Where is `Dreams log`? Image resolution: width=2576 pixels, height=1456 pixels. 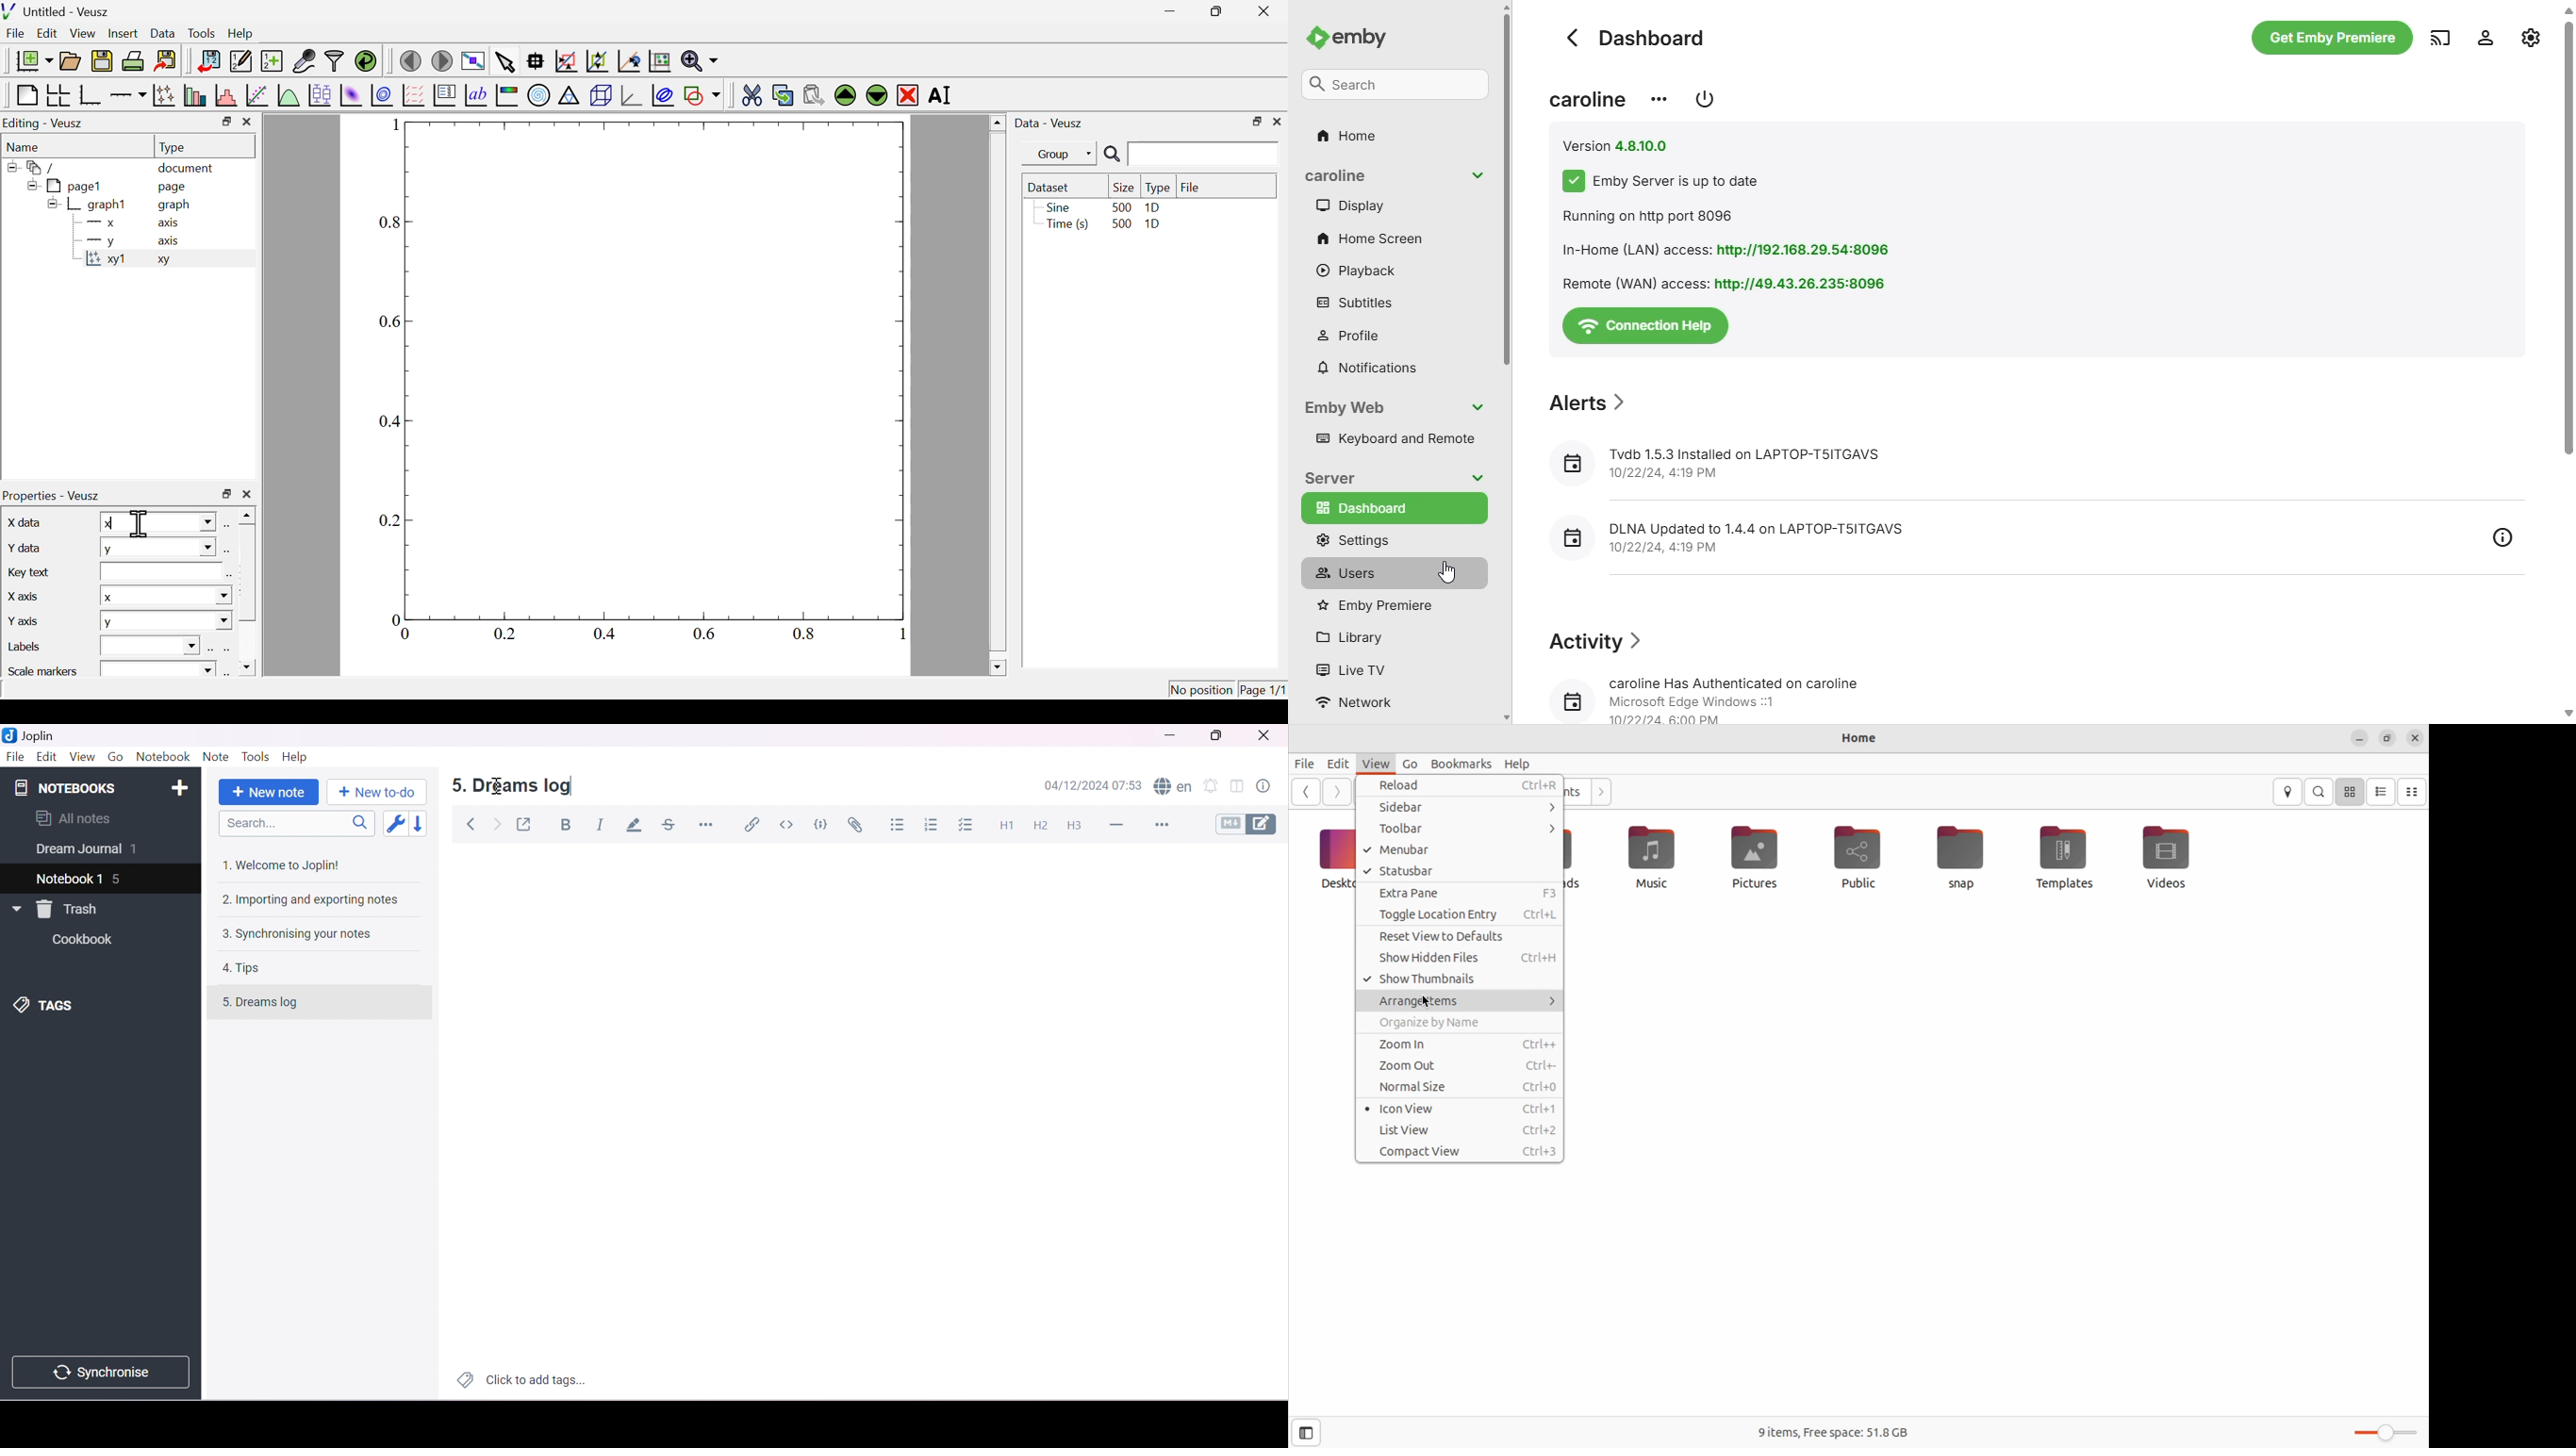 Dreams log is located at coordinates (274, 1004).